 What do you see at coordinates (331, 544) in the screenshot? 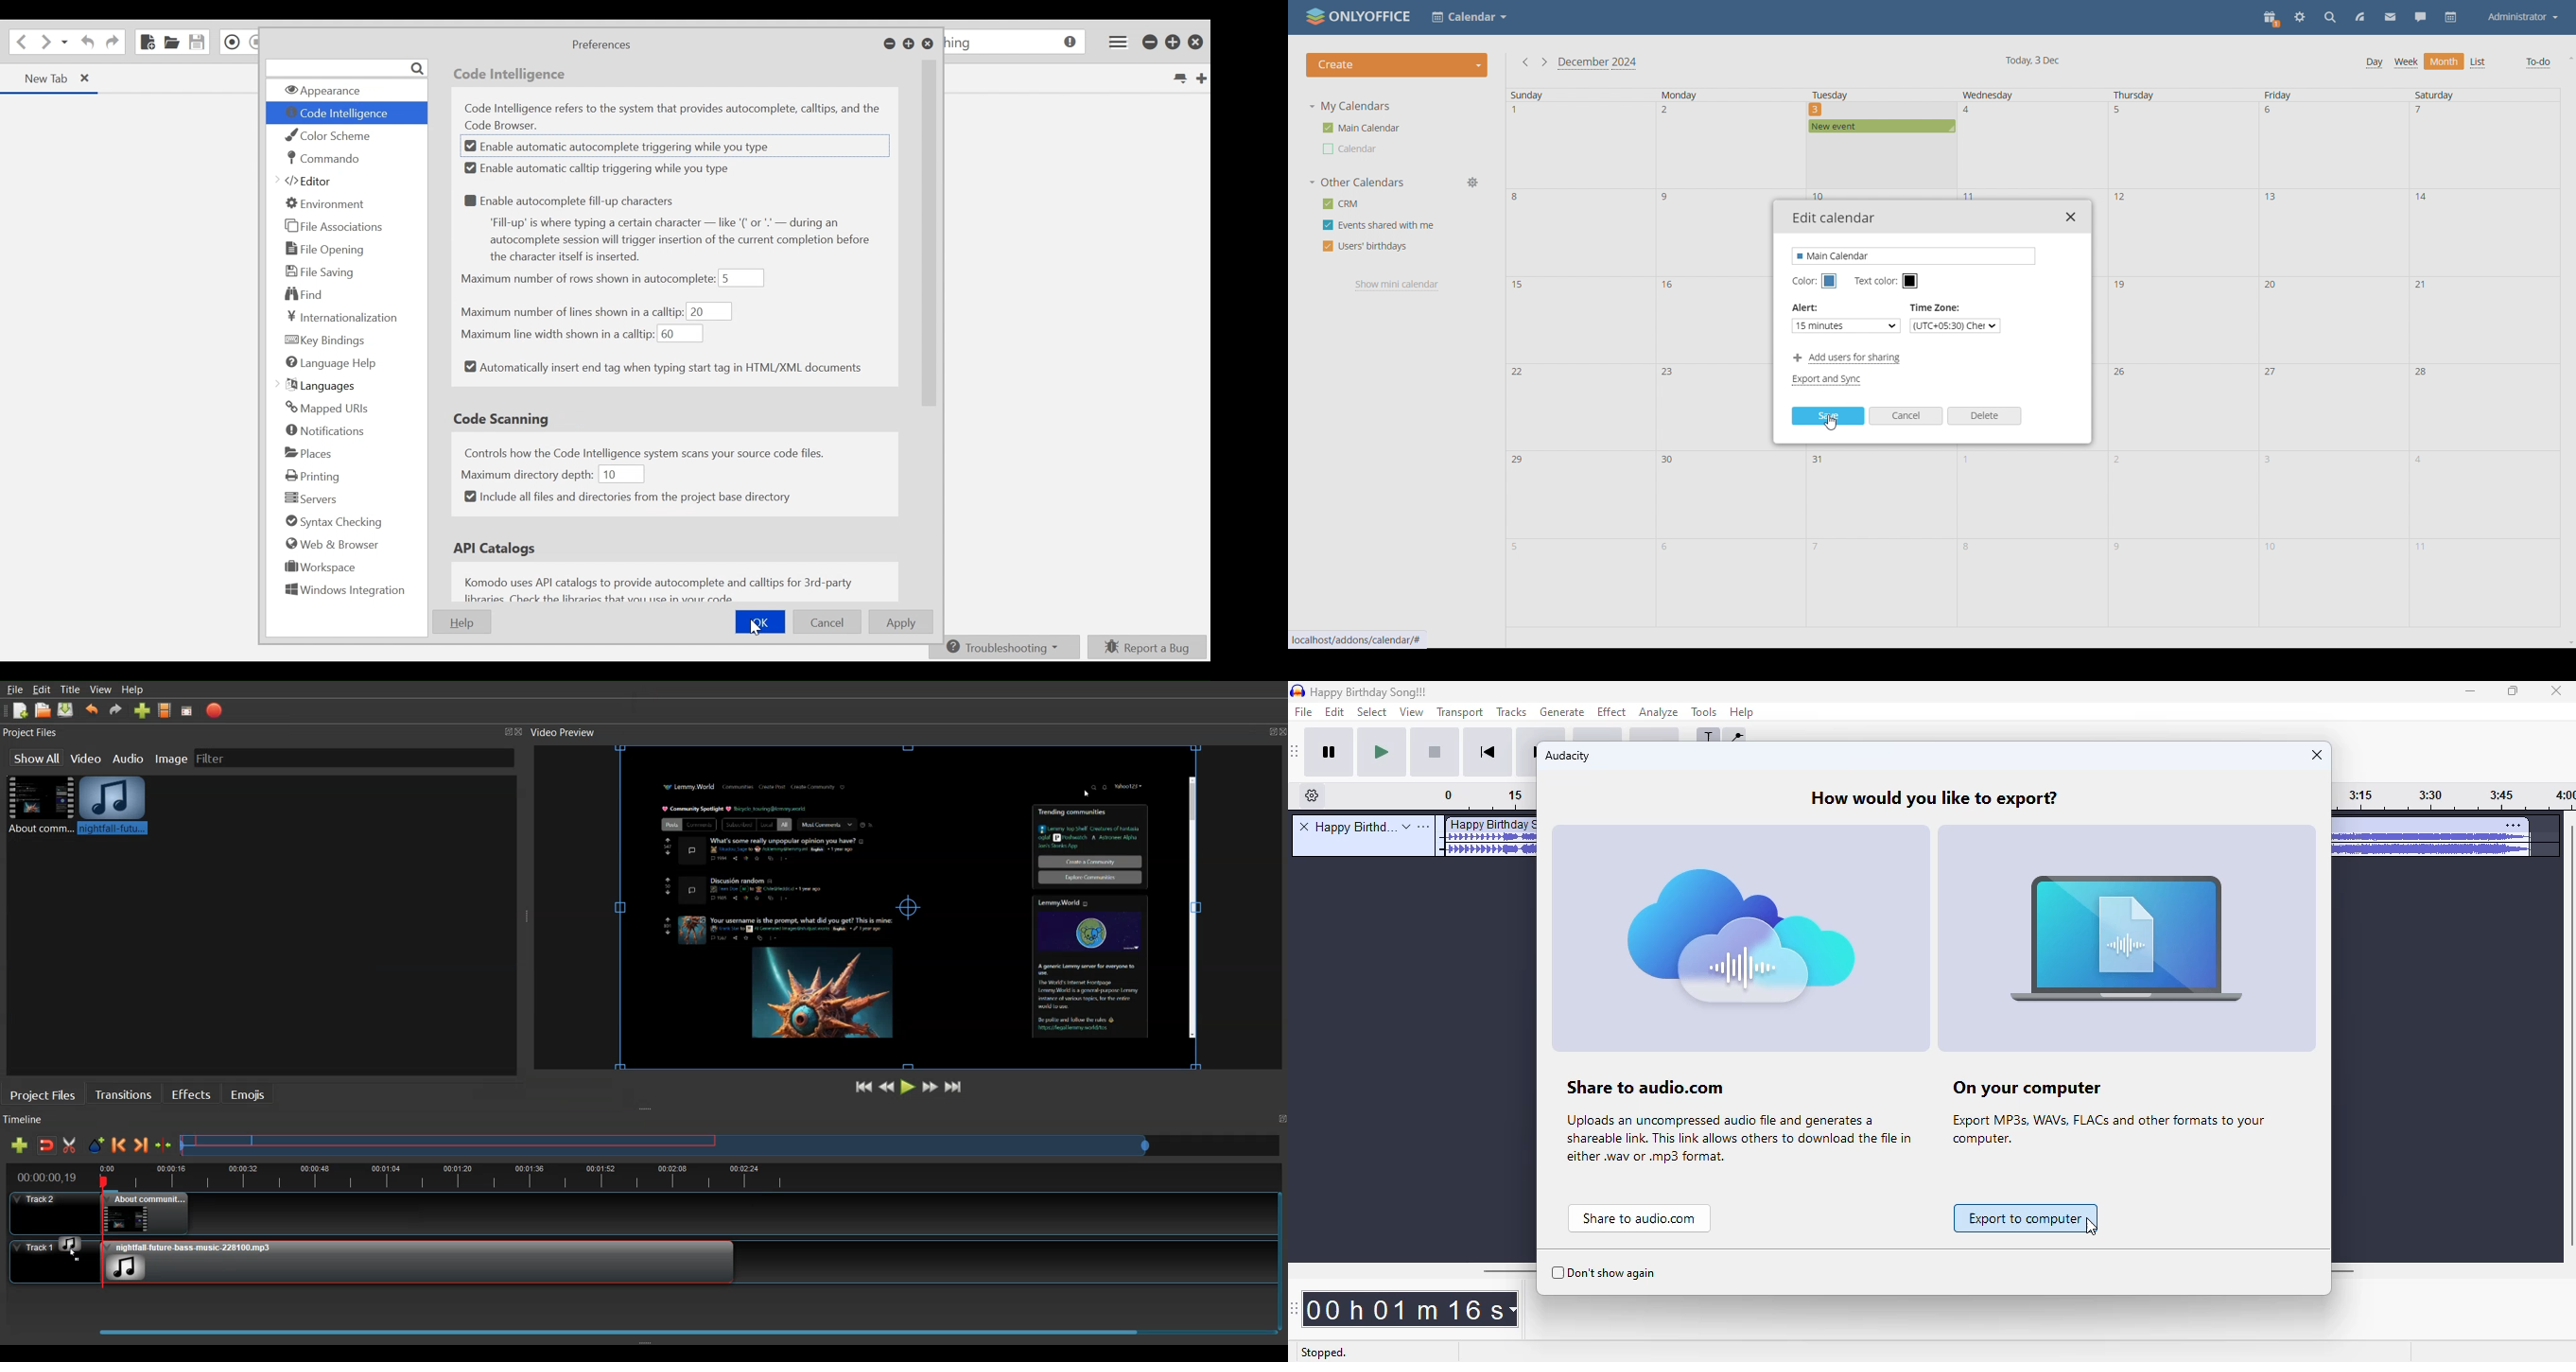
I see `Web & Browser` at bounding box center [331, 544].